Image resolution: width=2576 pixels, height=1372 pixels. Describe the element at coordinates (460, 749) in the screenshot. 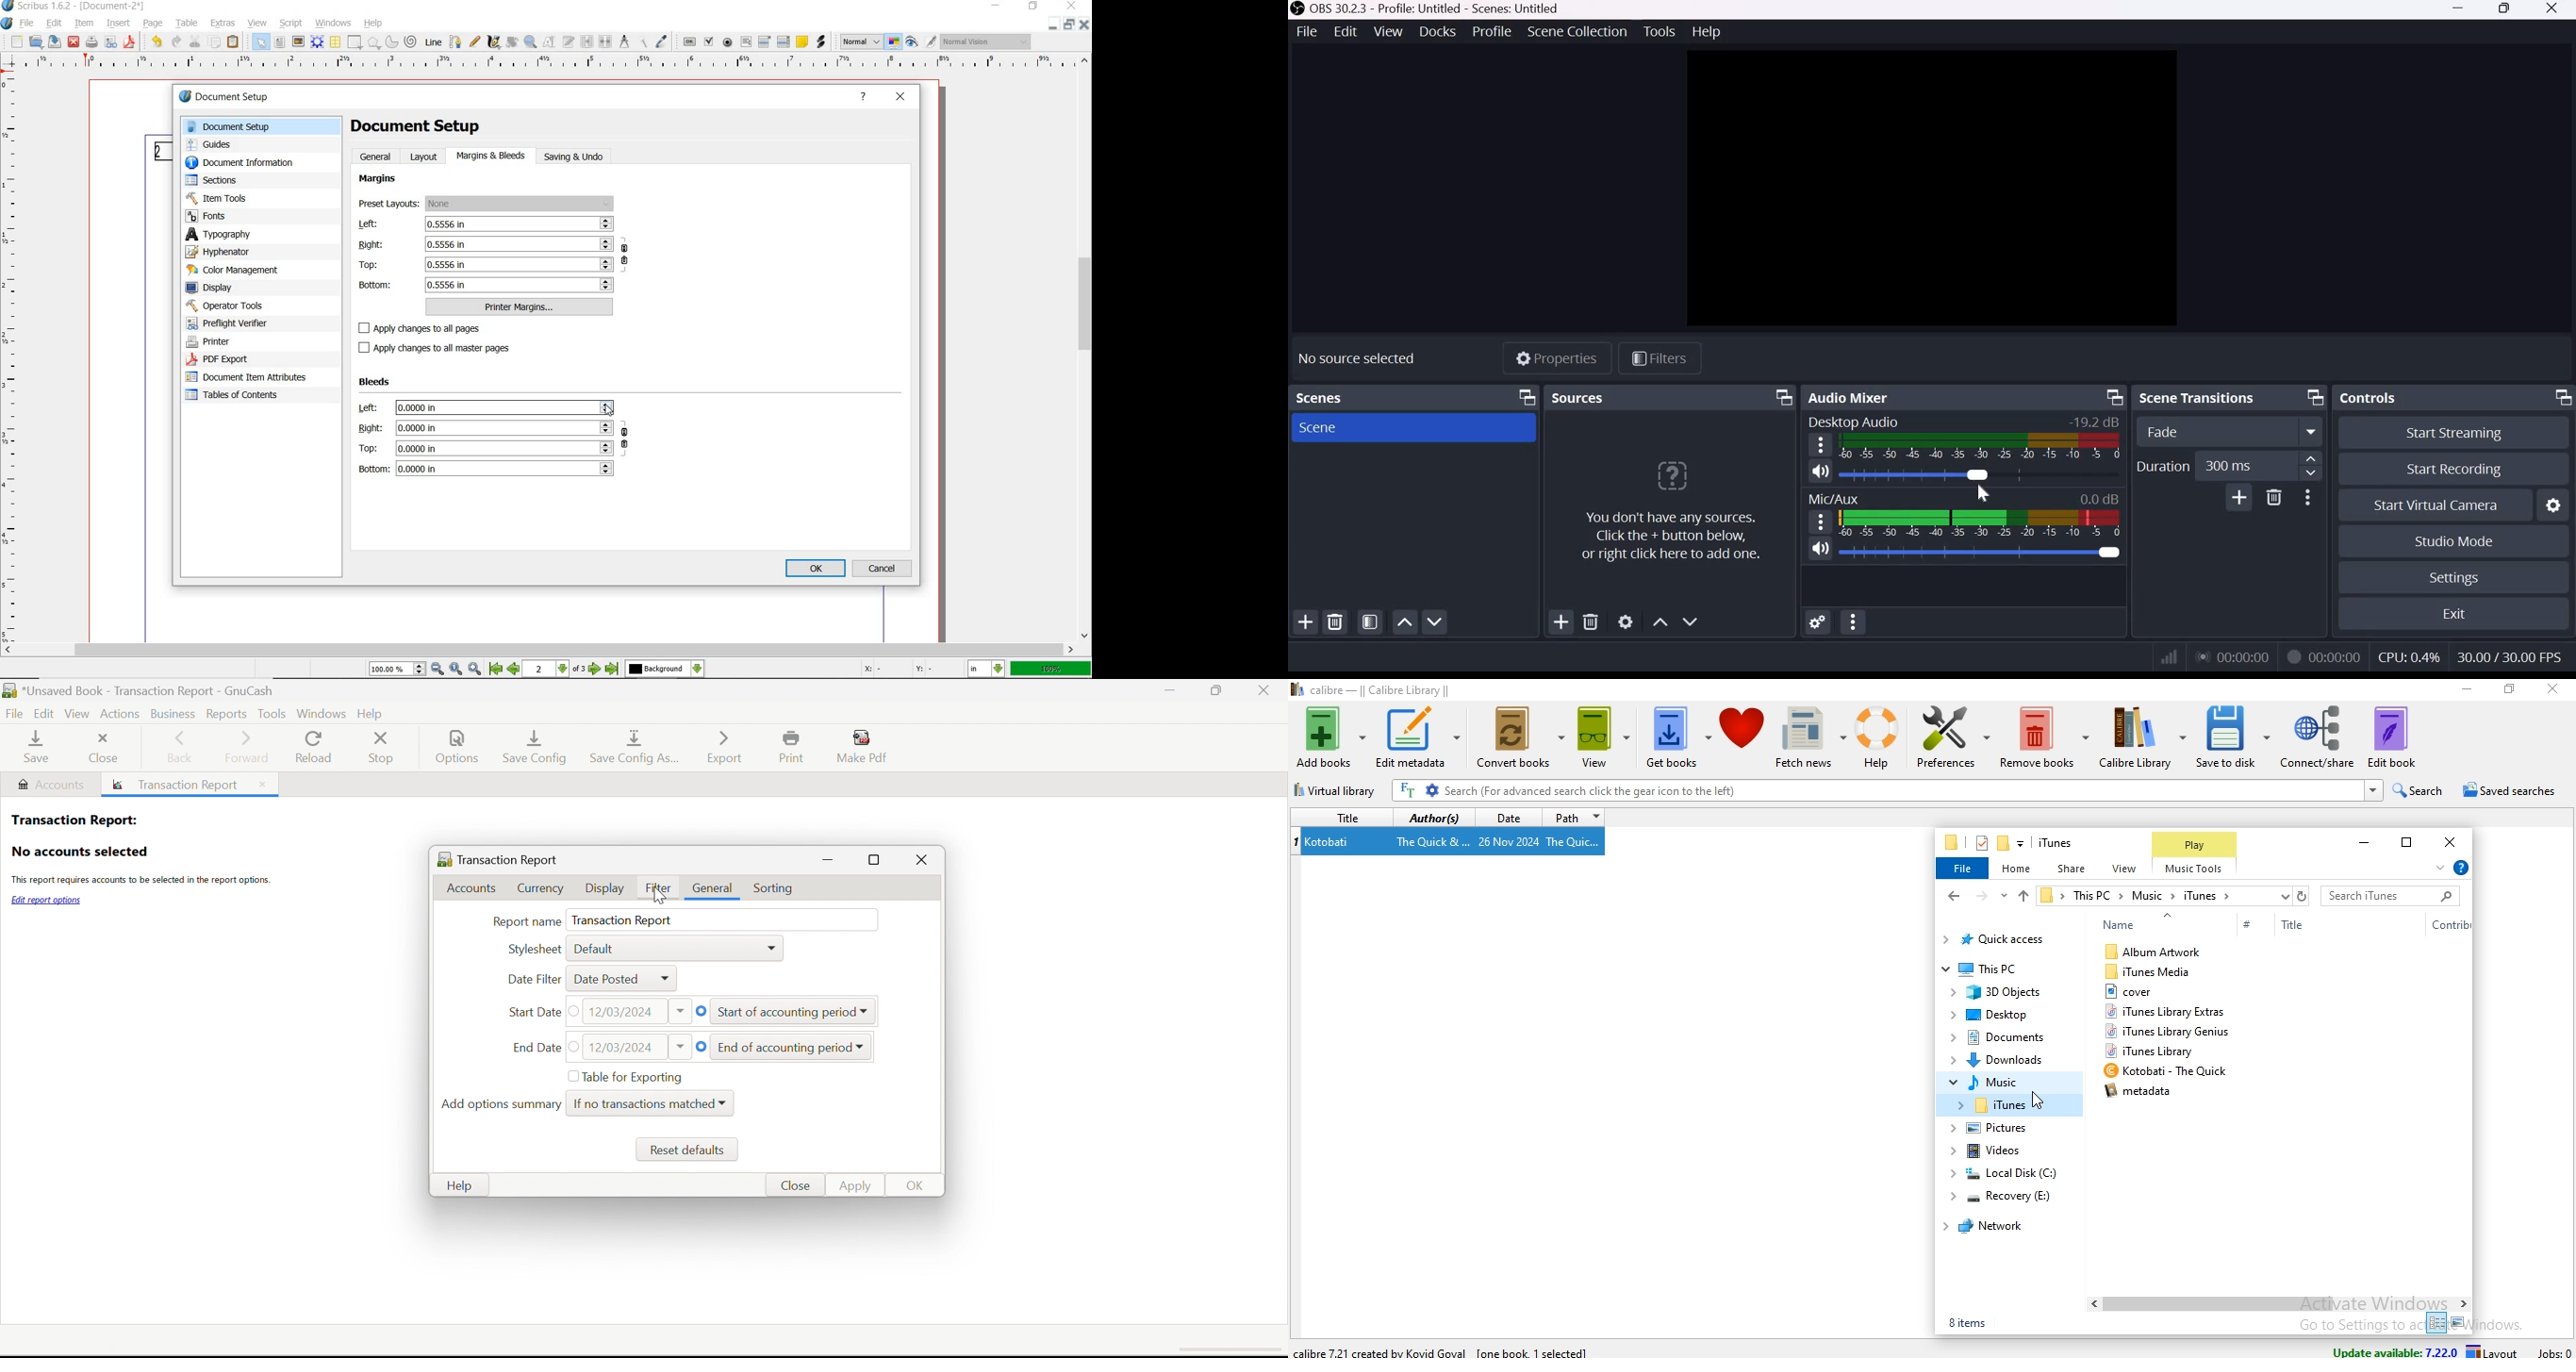

I see `Options` at that location.